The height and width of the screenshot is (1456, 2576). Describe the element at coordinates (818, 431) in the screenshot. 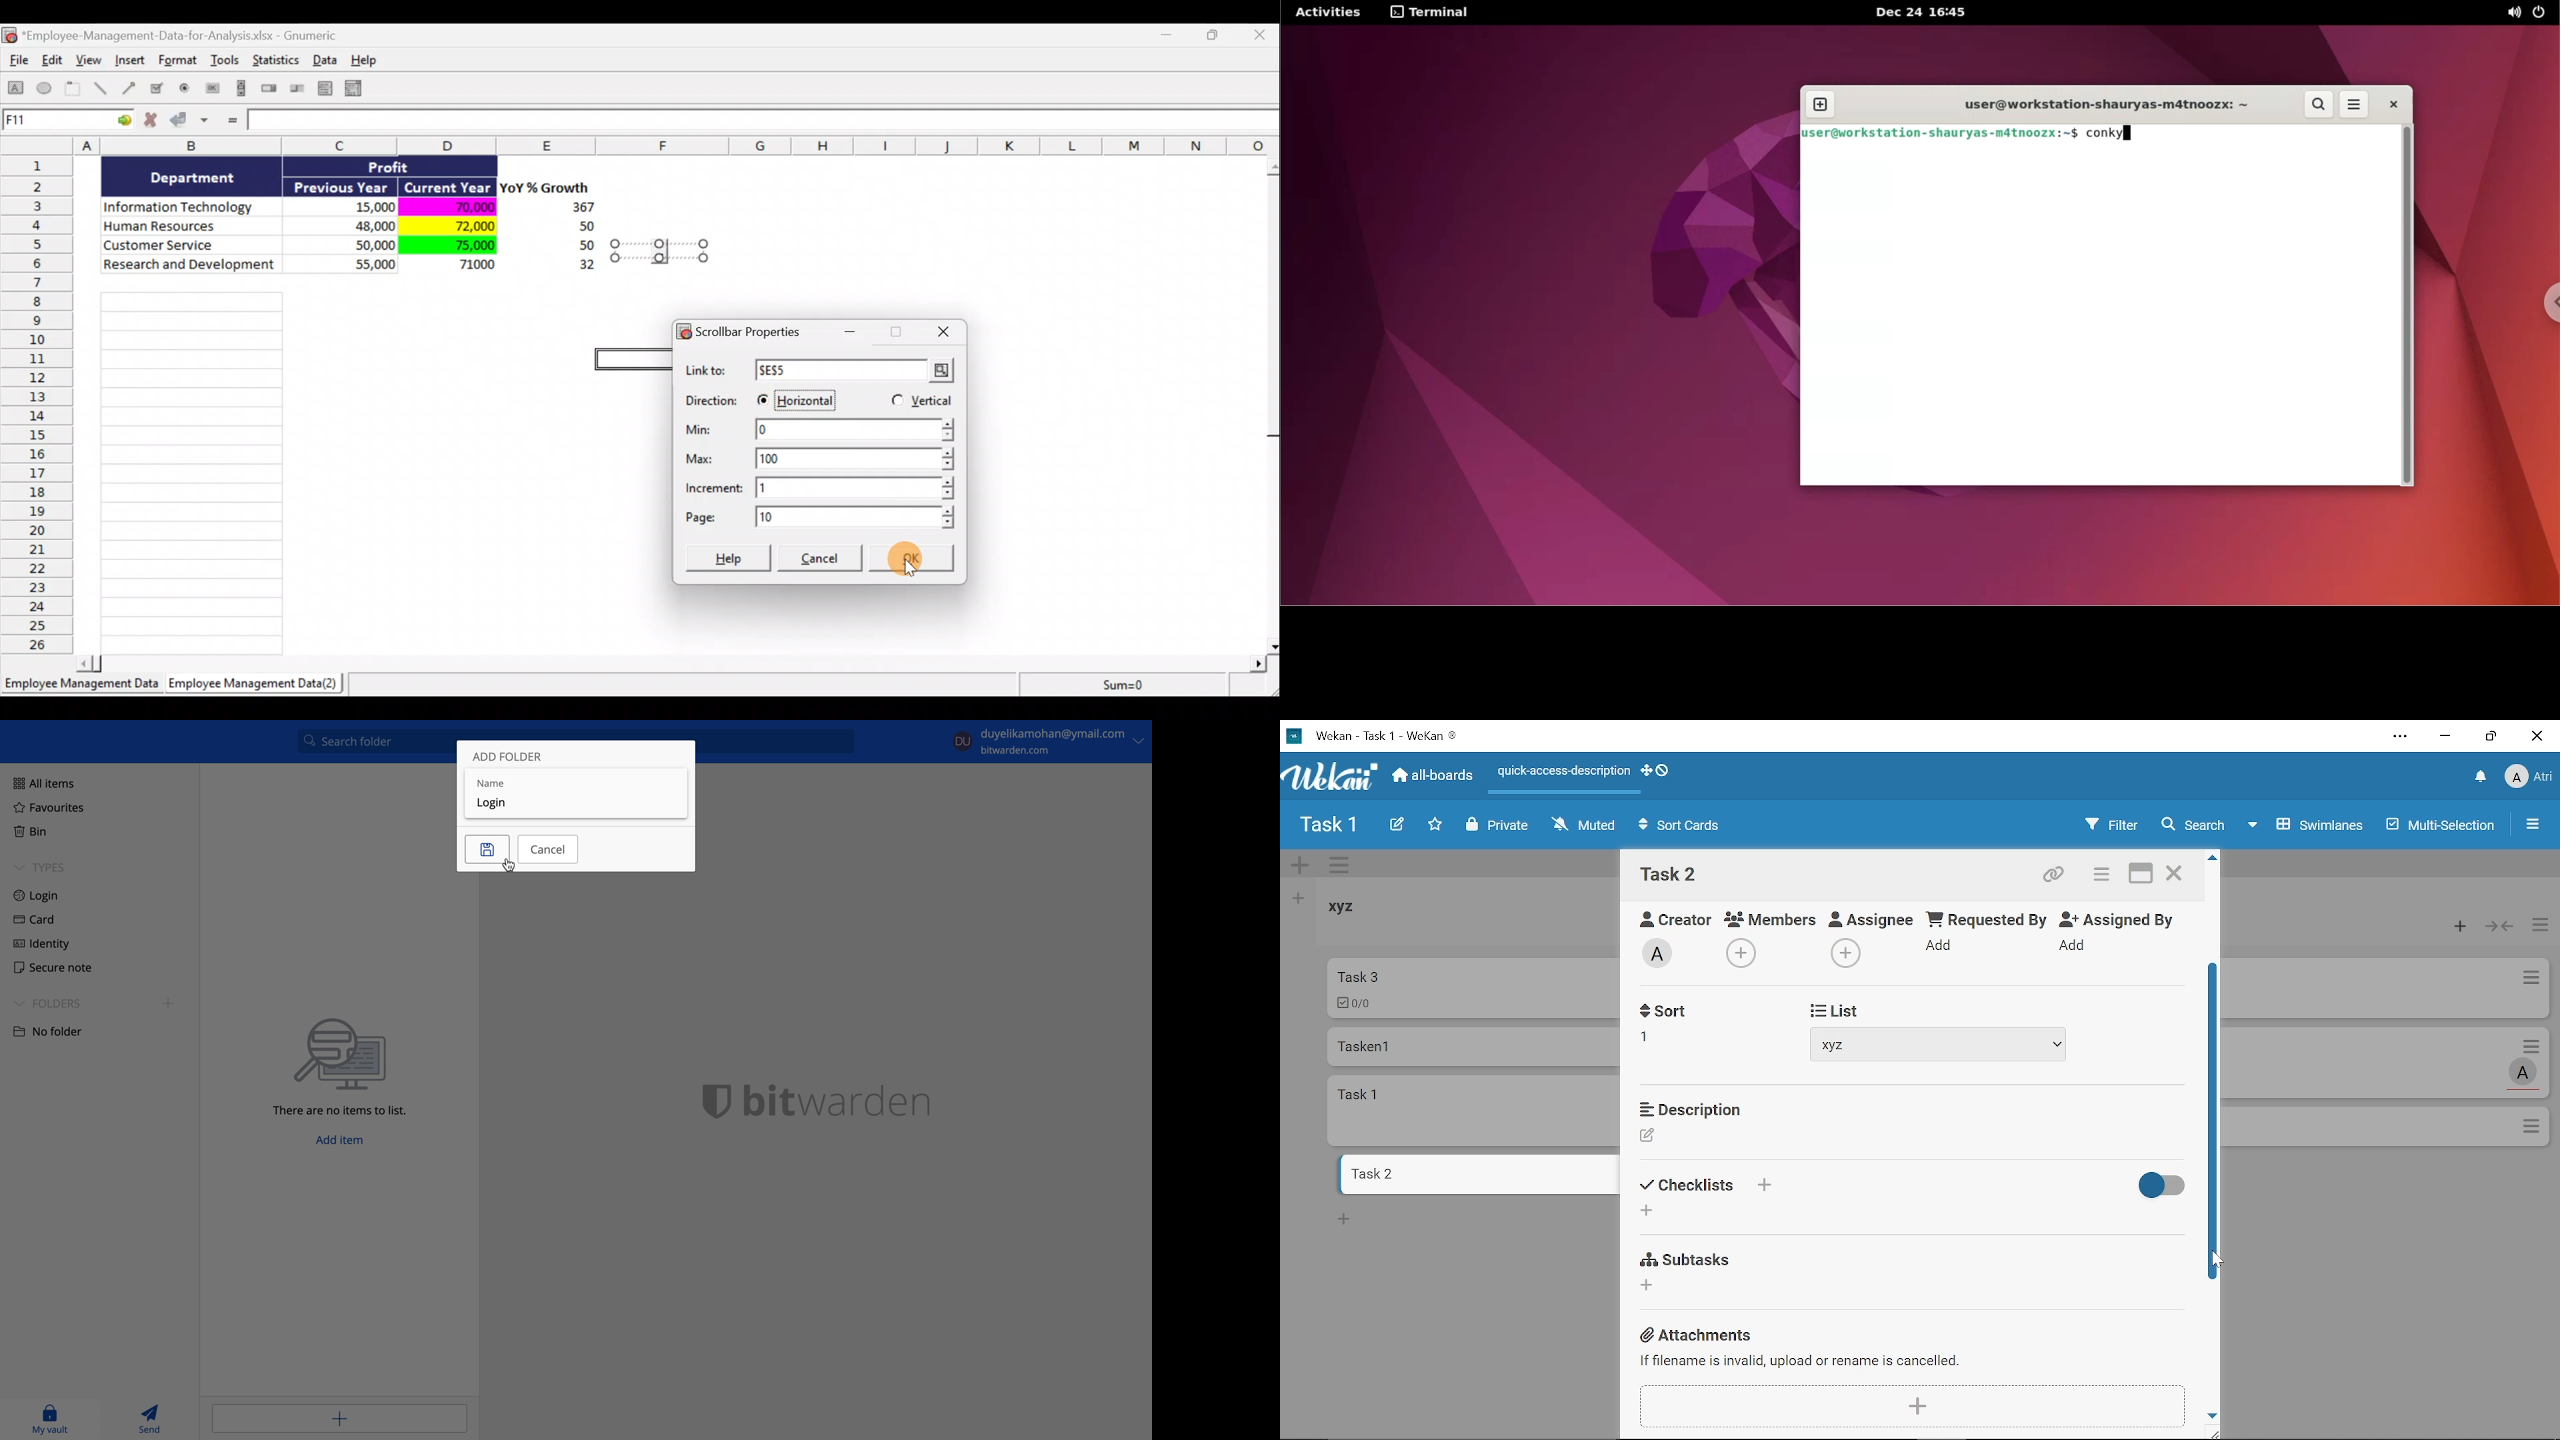

I see `Minimum value` at that location.